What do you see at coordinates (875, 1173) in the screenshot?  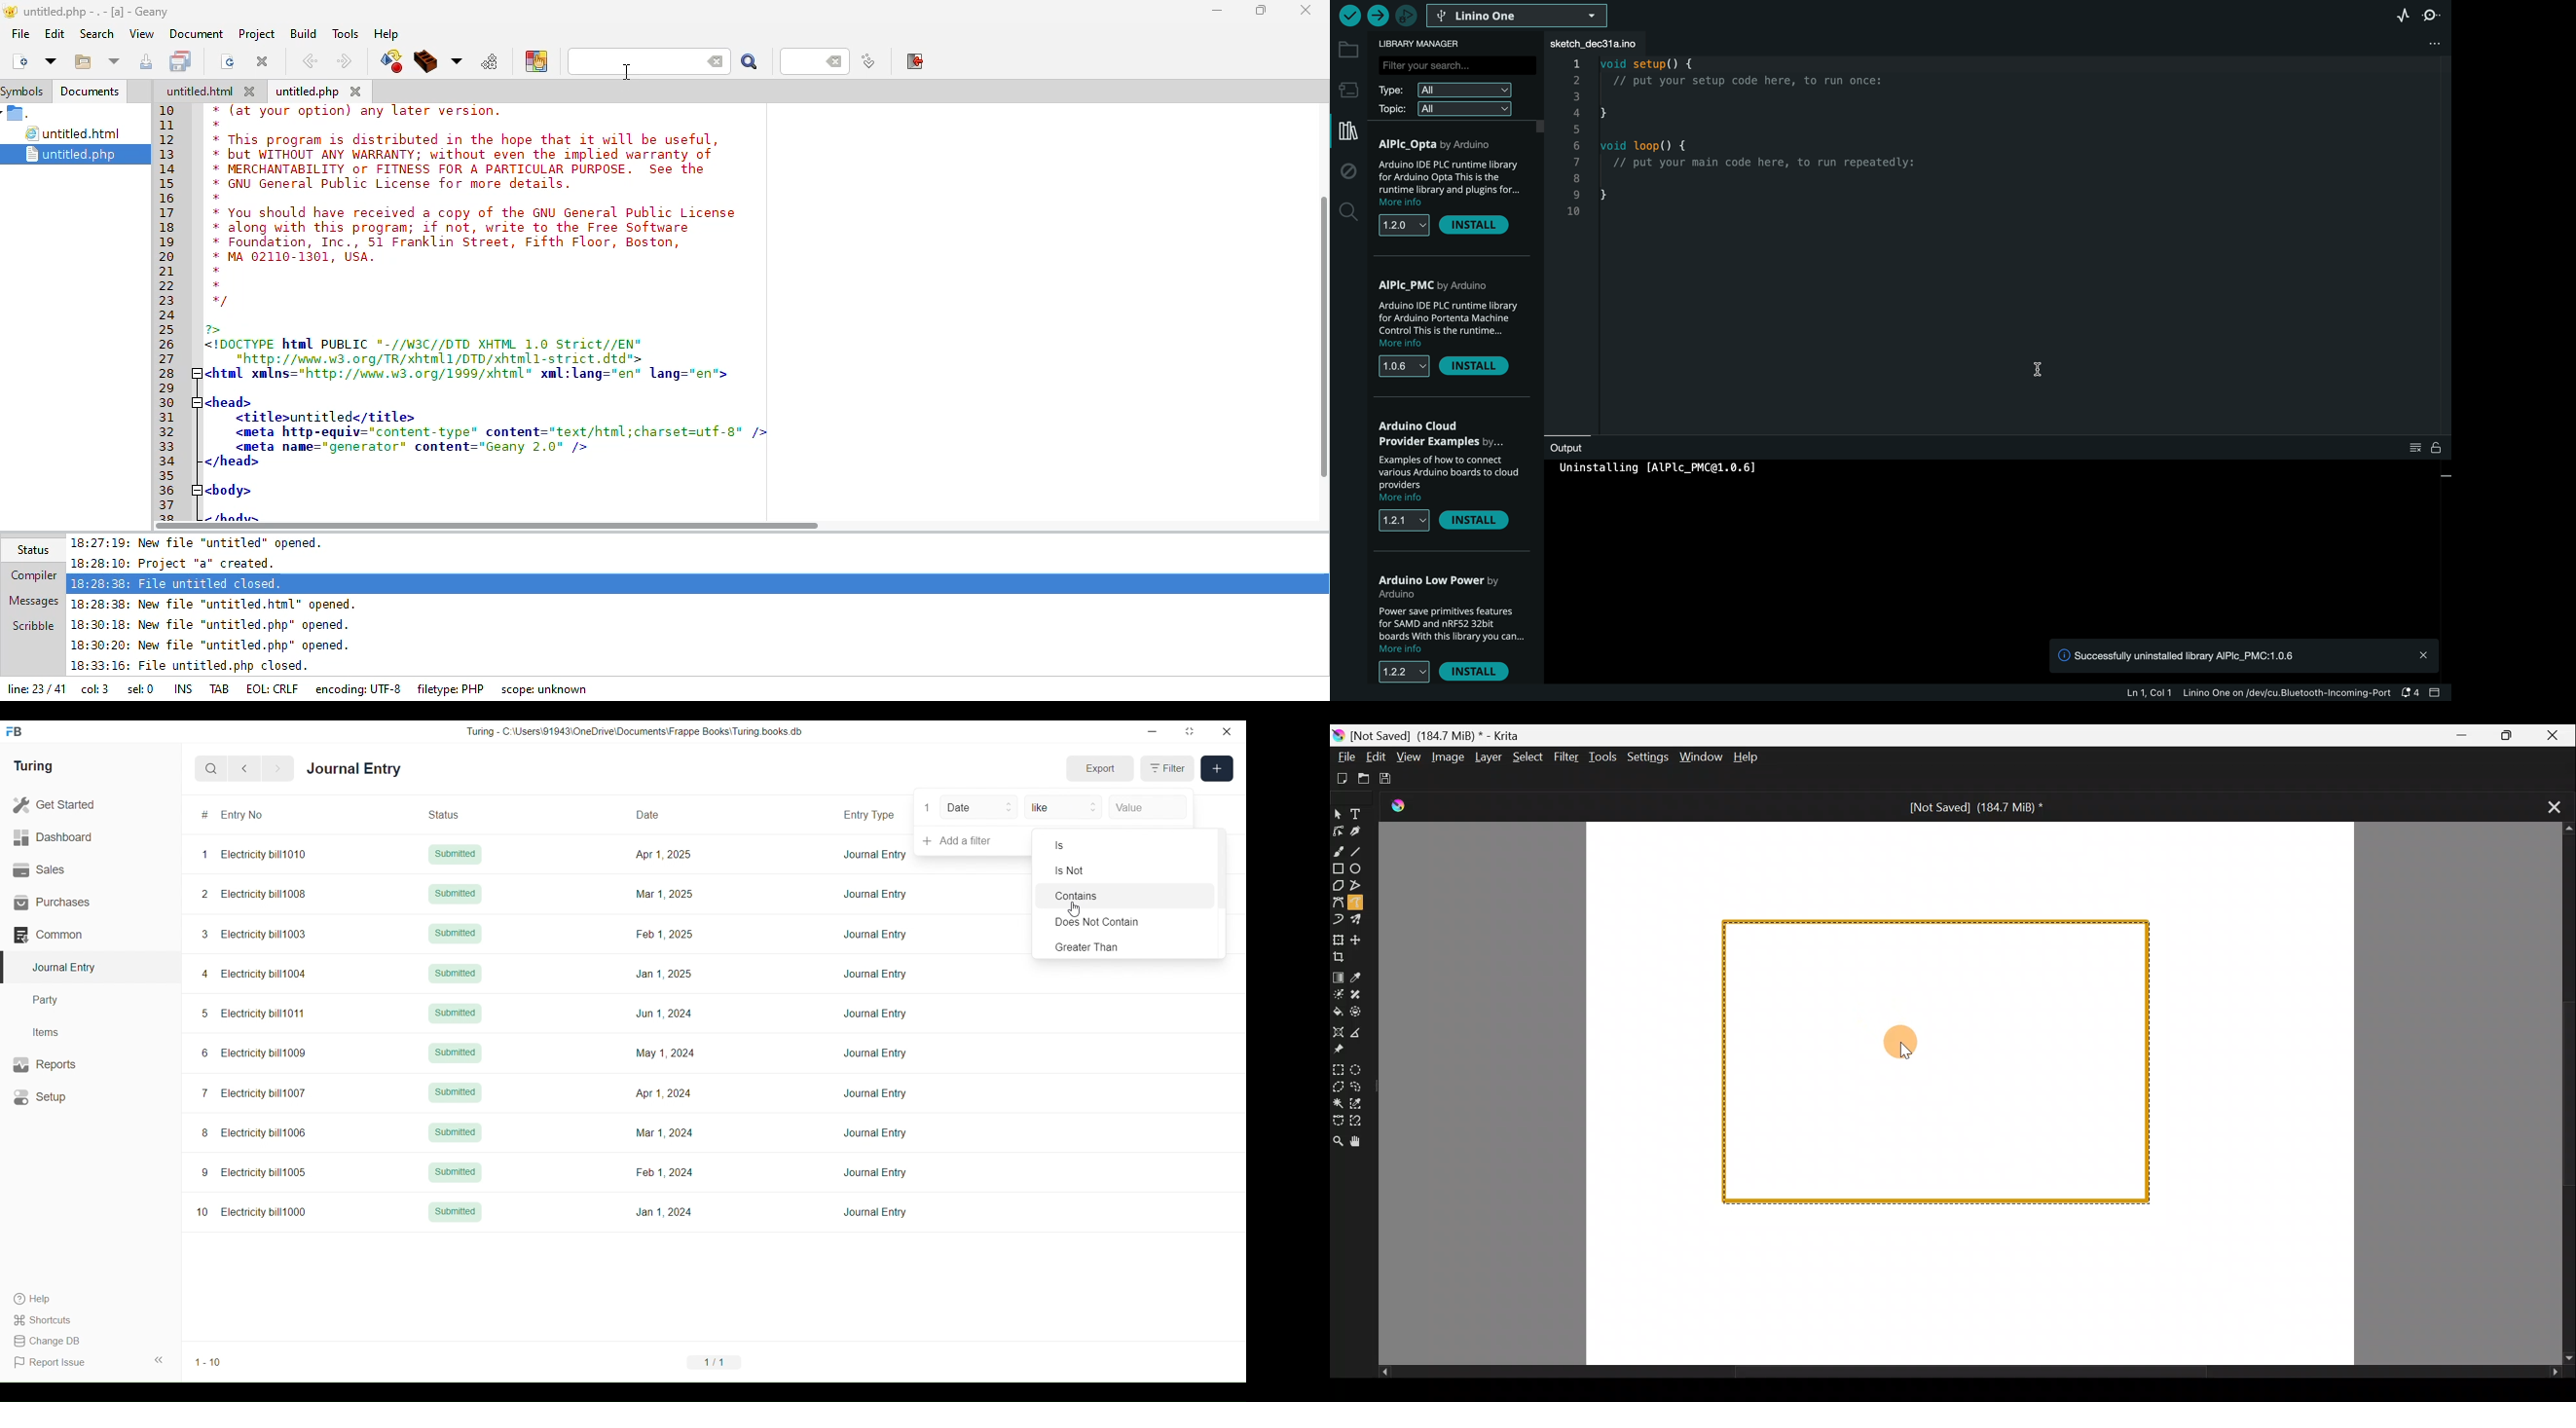 I see `Journal Entry` at bounding box center [875, 1173].